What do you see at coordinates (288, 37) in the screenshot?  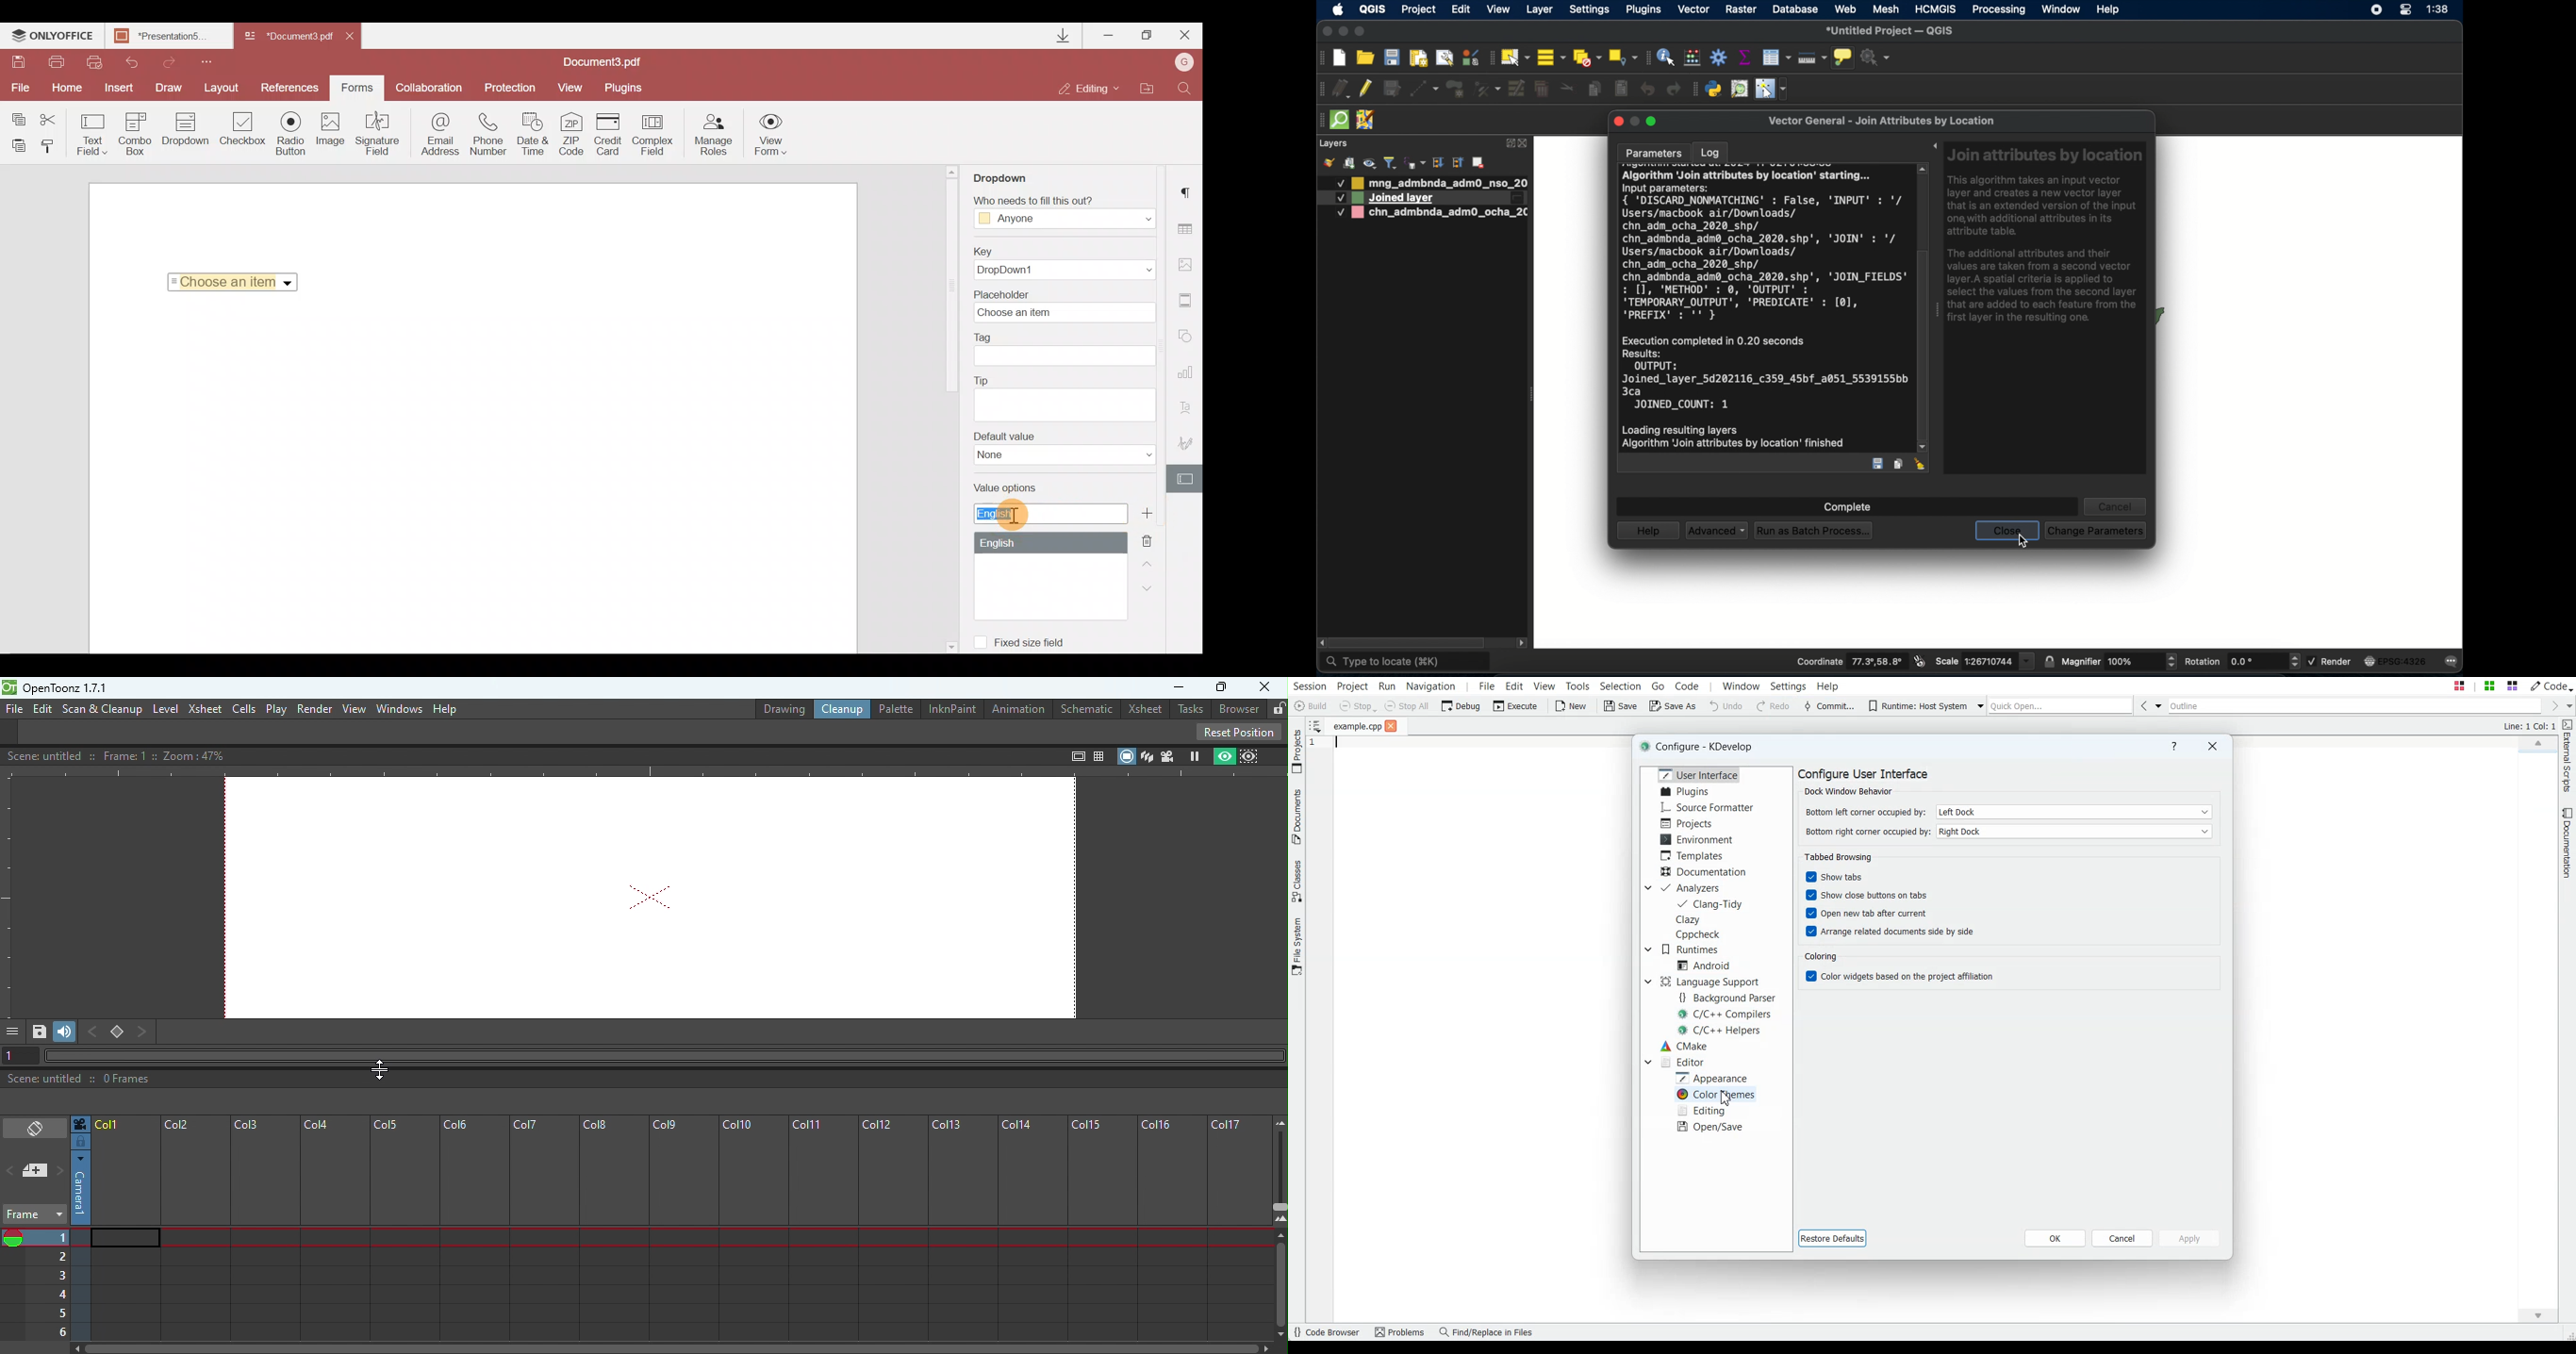 I see `Document3.pdf` at bounding box center [288, 37].